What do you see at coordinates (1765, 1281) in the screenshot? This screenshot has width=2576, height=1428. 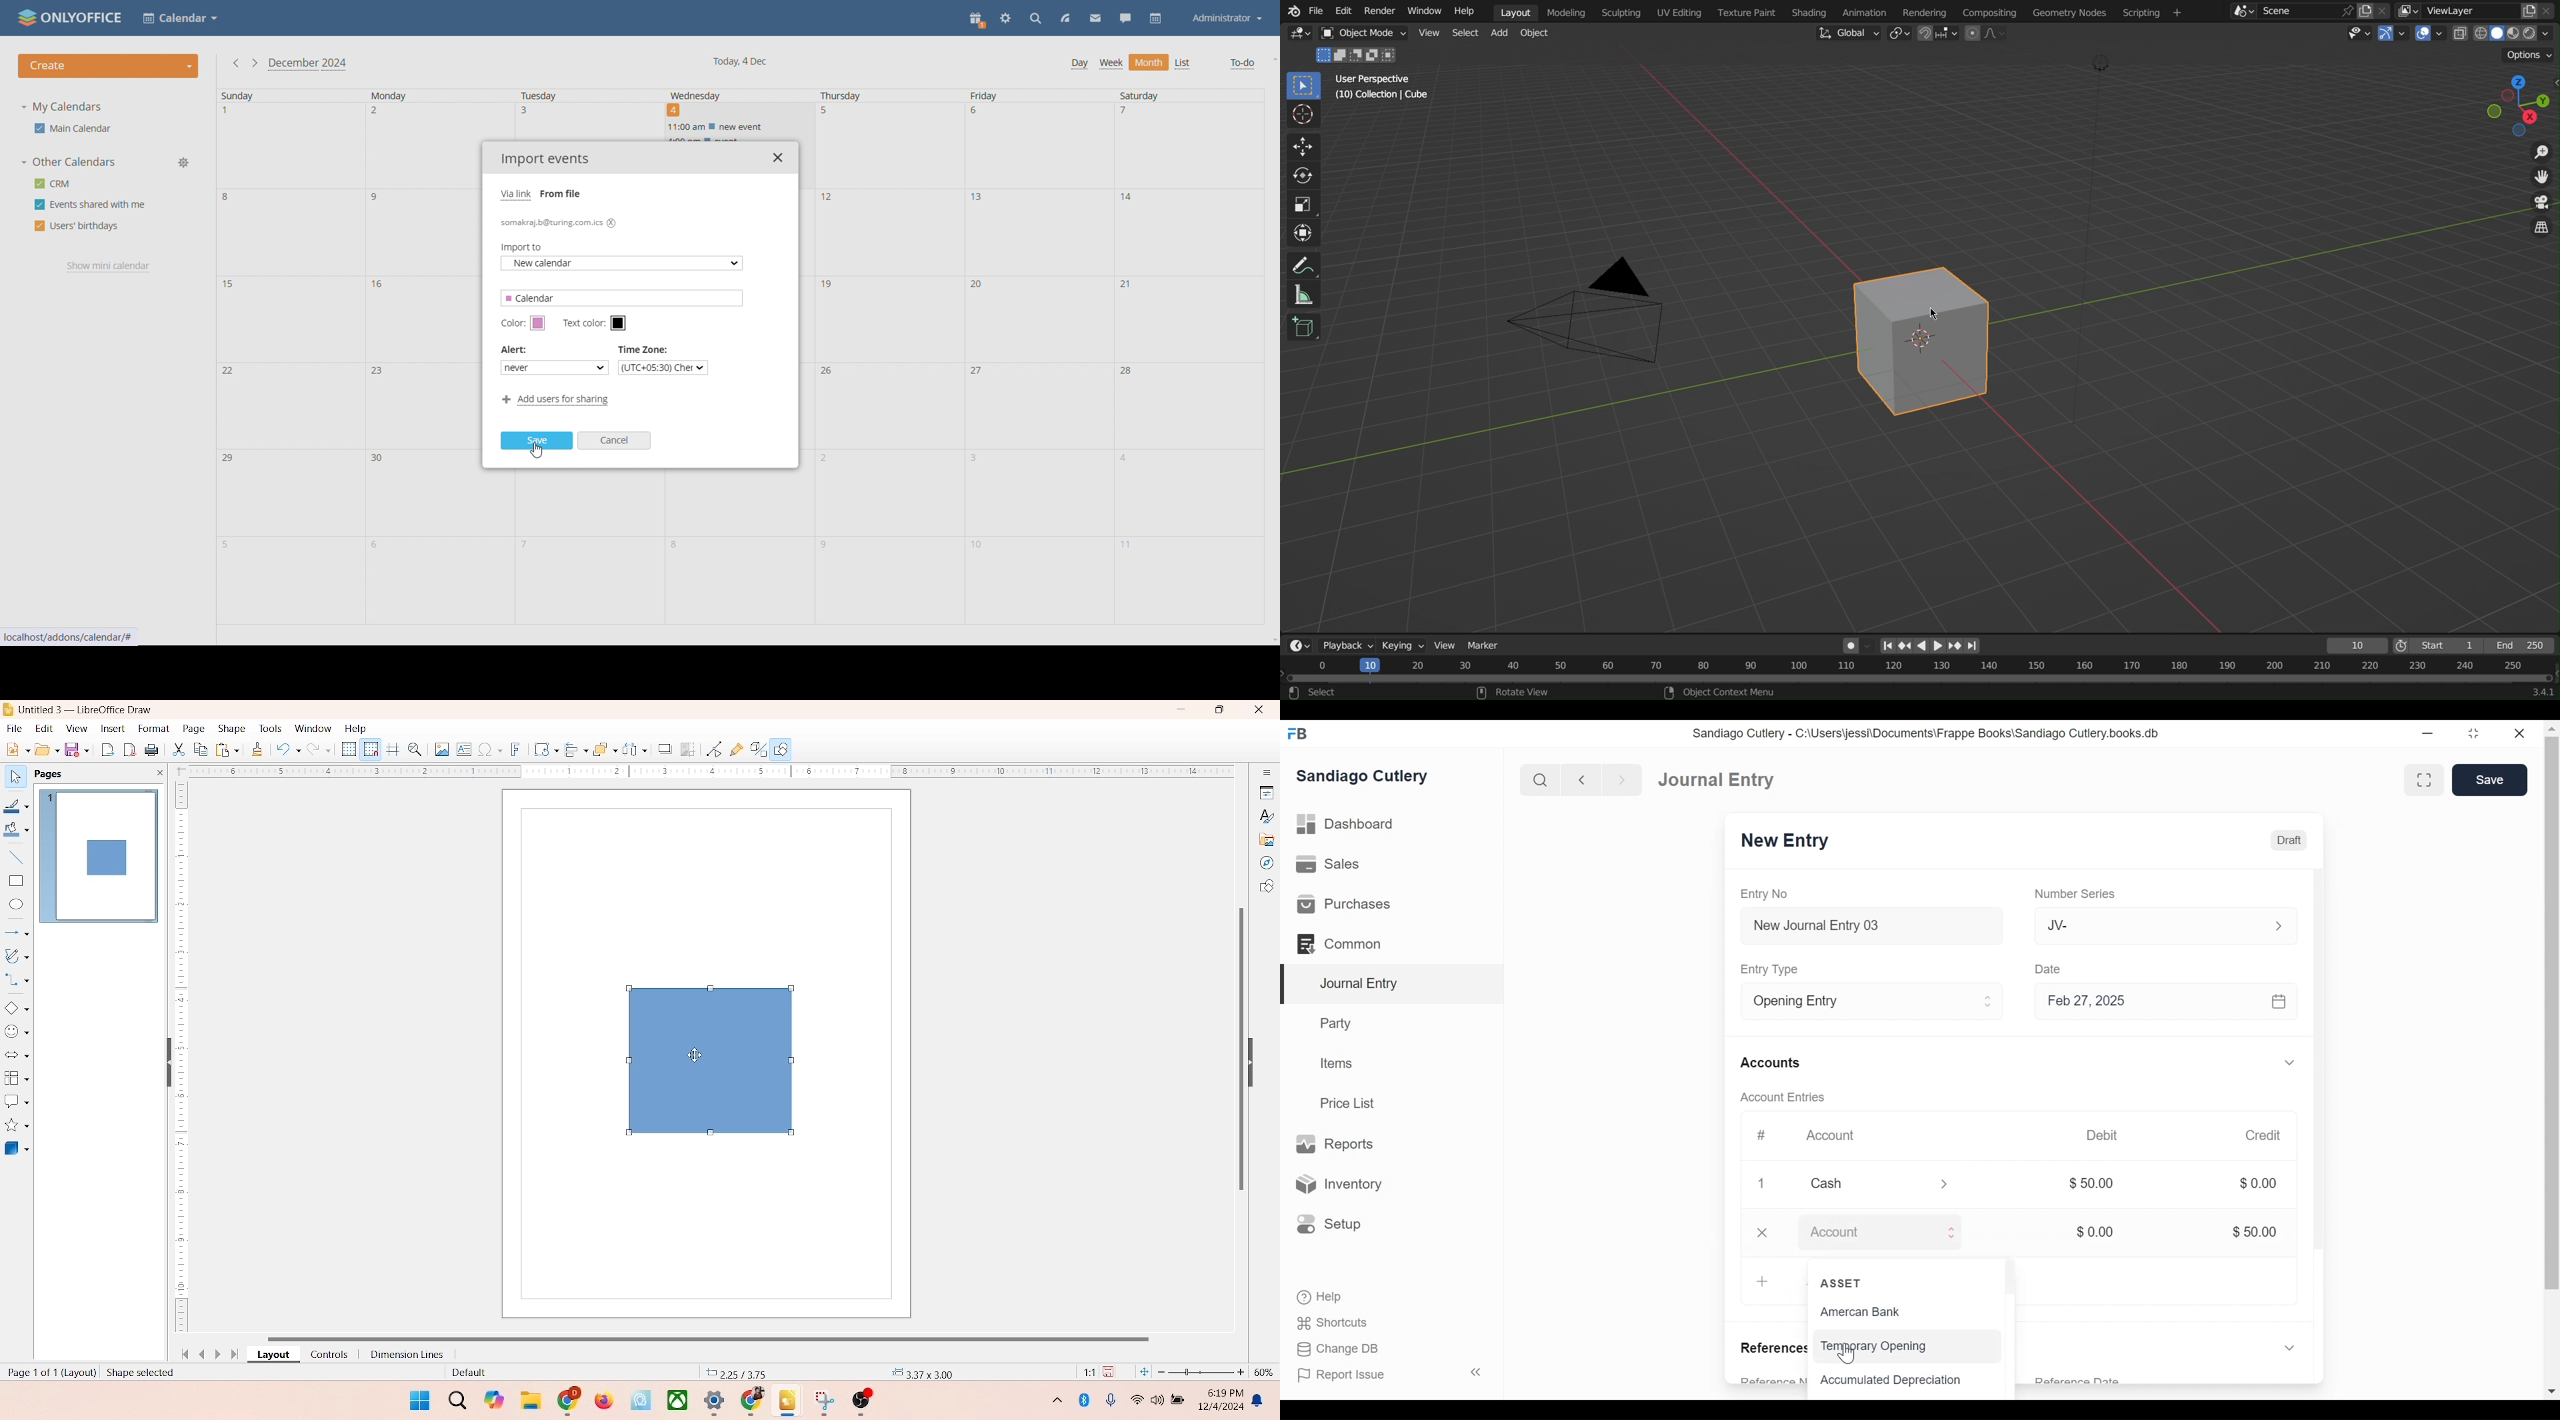 I see `+ Add Row` at bounding box center [1765, 1281].